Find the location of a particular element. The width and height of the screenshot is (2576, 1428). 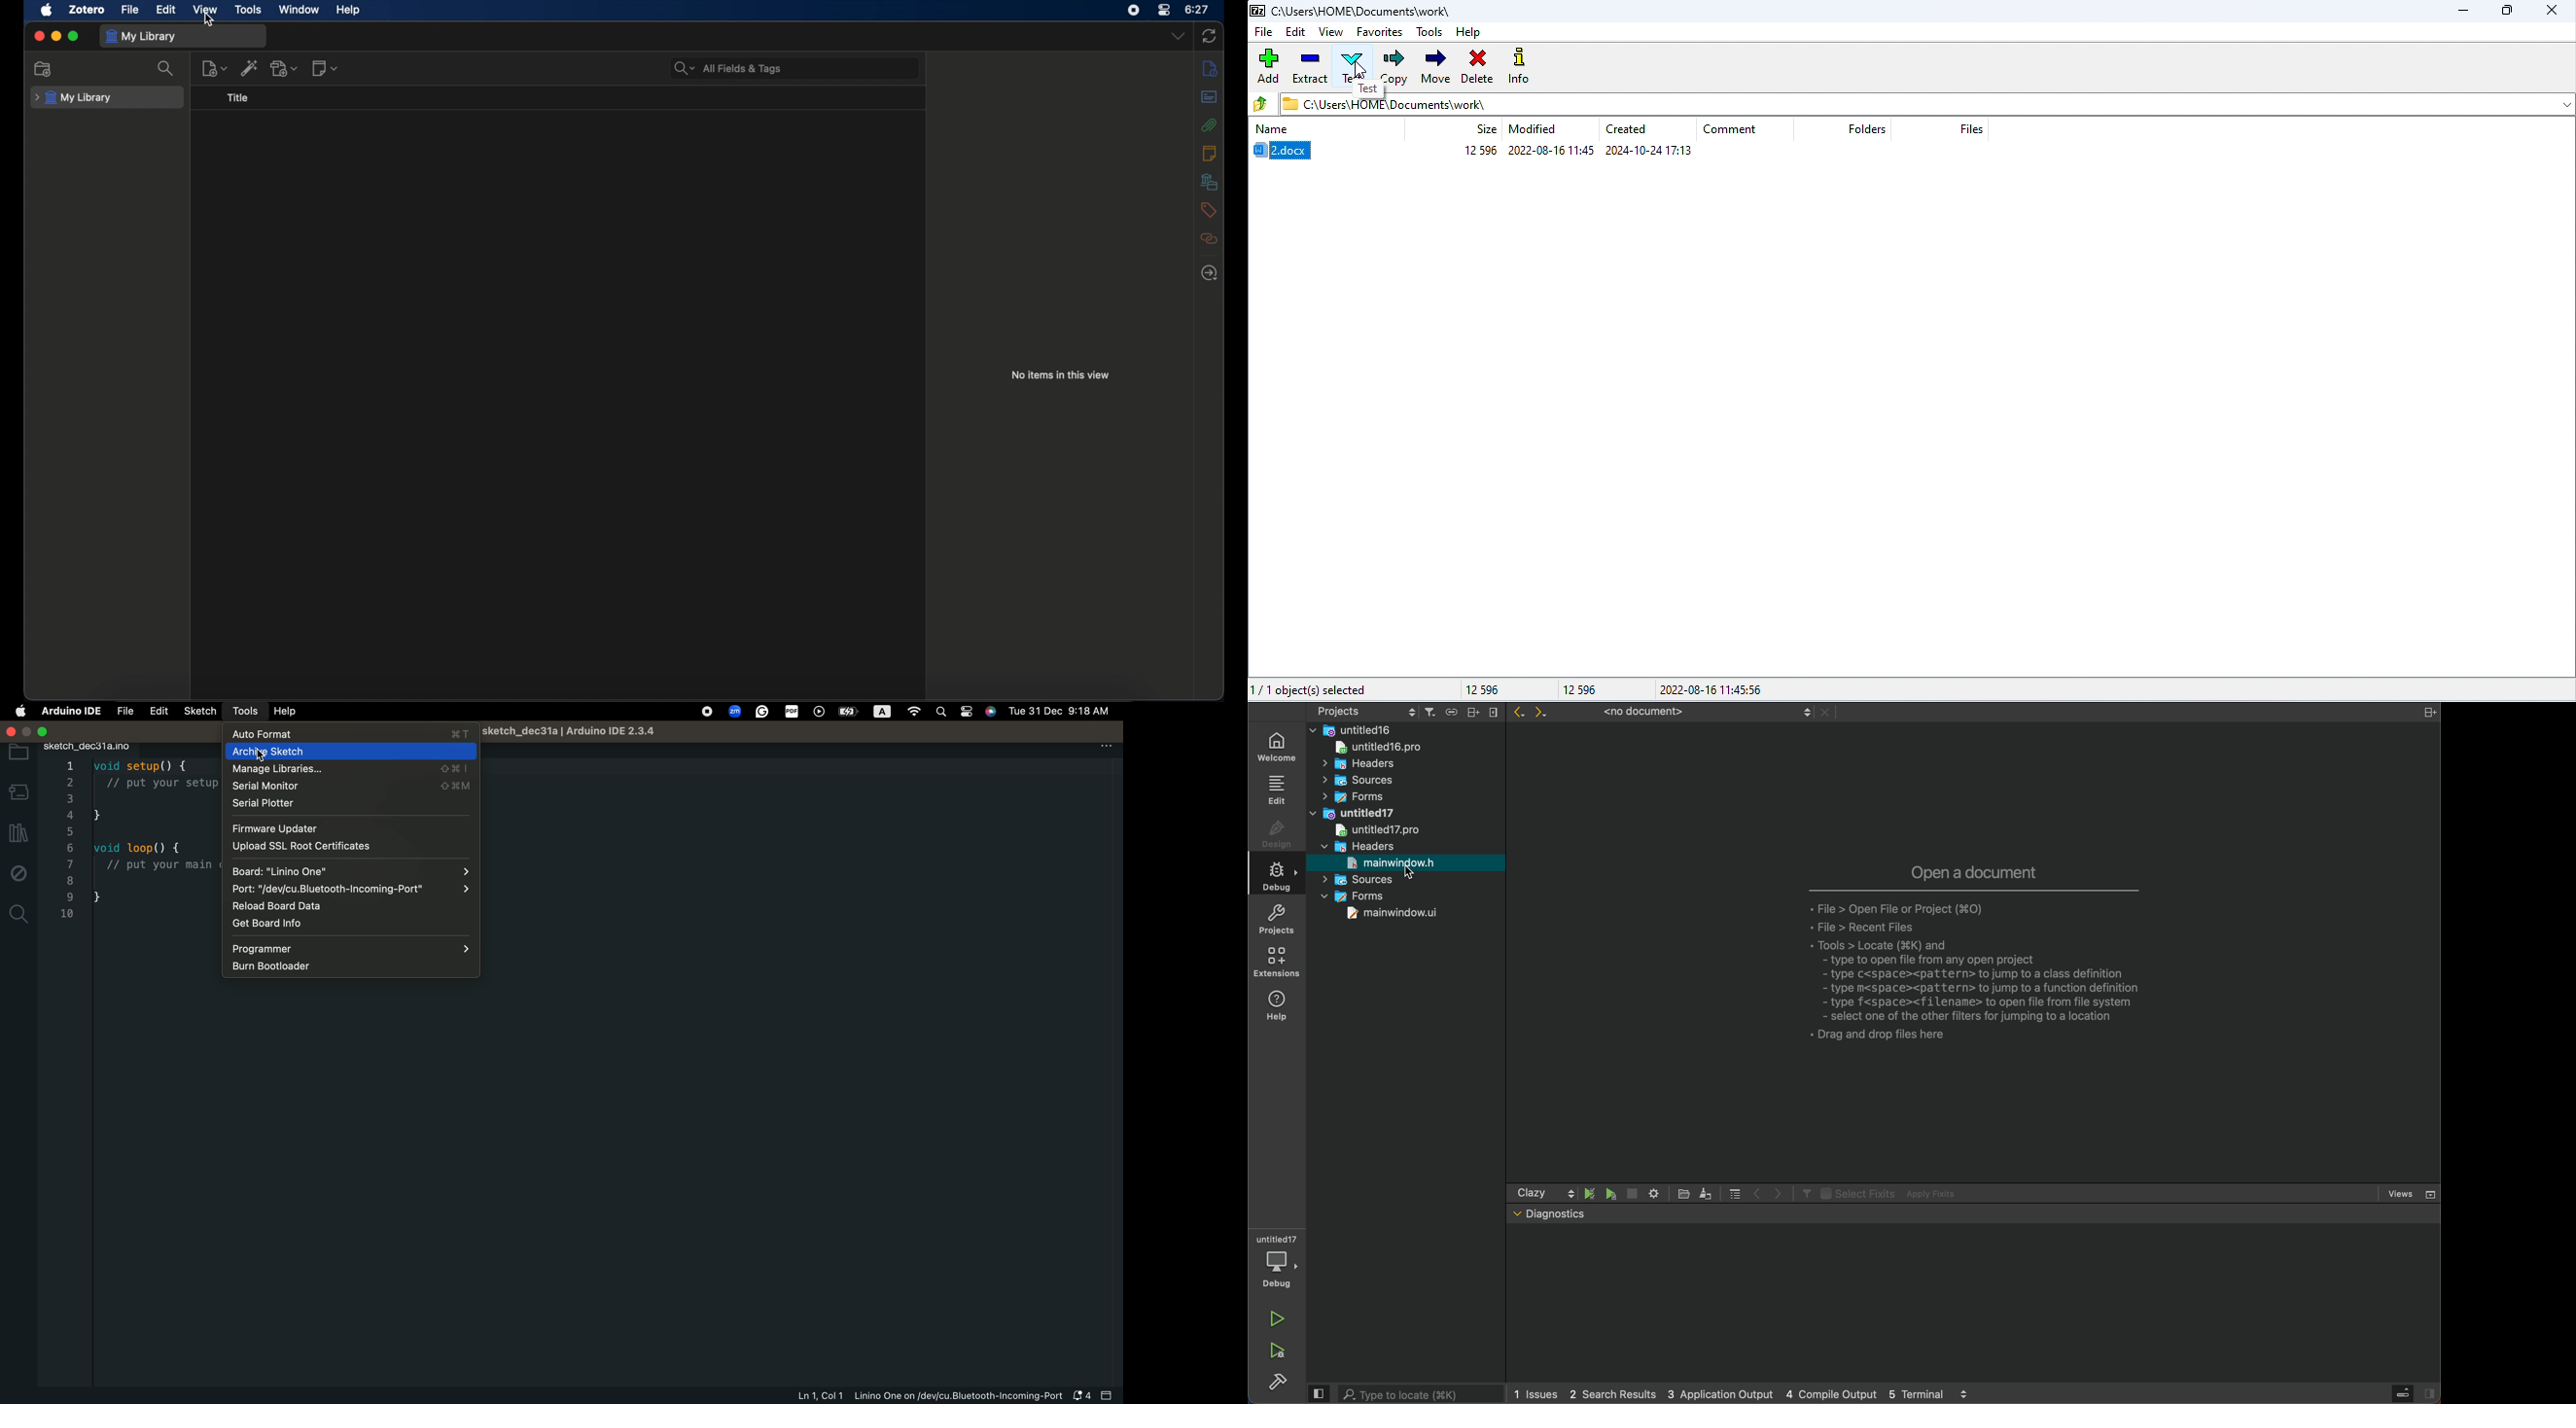

edit is located at coordinates (1706, 1192).